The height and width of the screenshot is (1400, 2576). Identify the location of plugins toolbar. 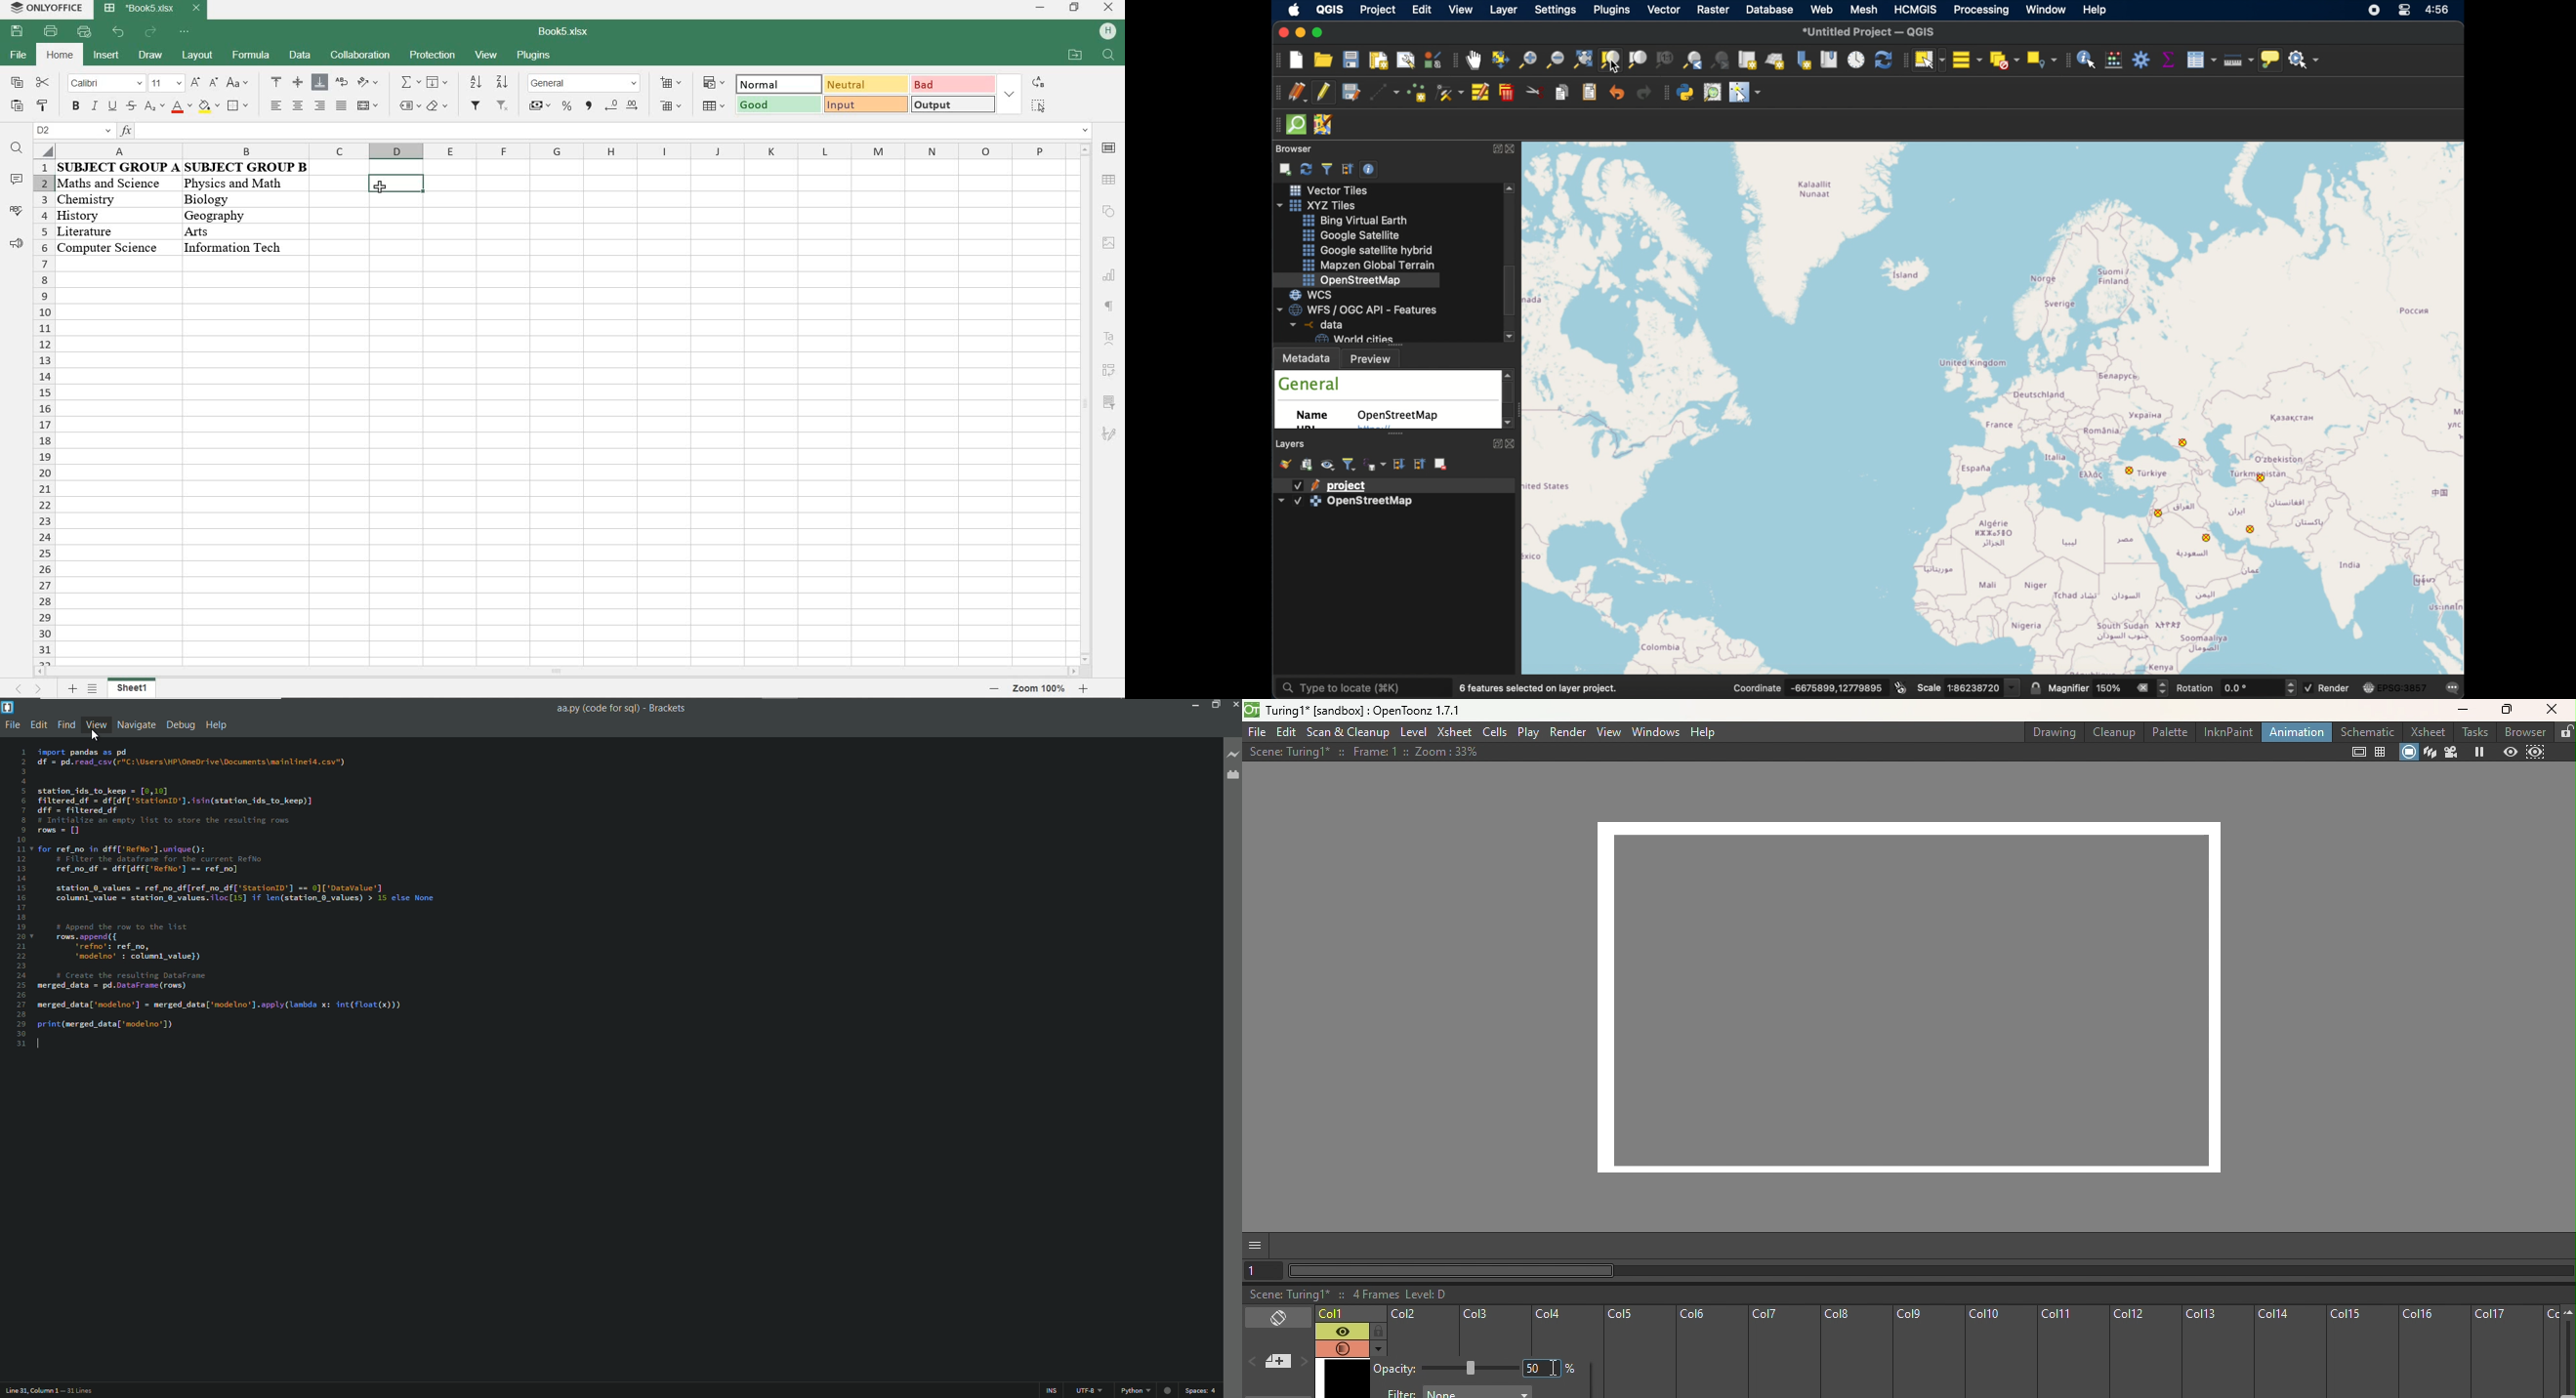
(1664, 94).